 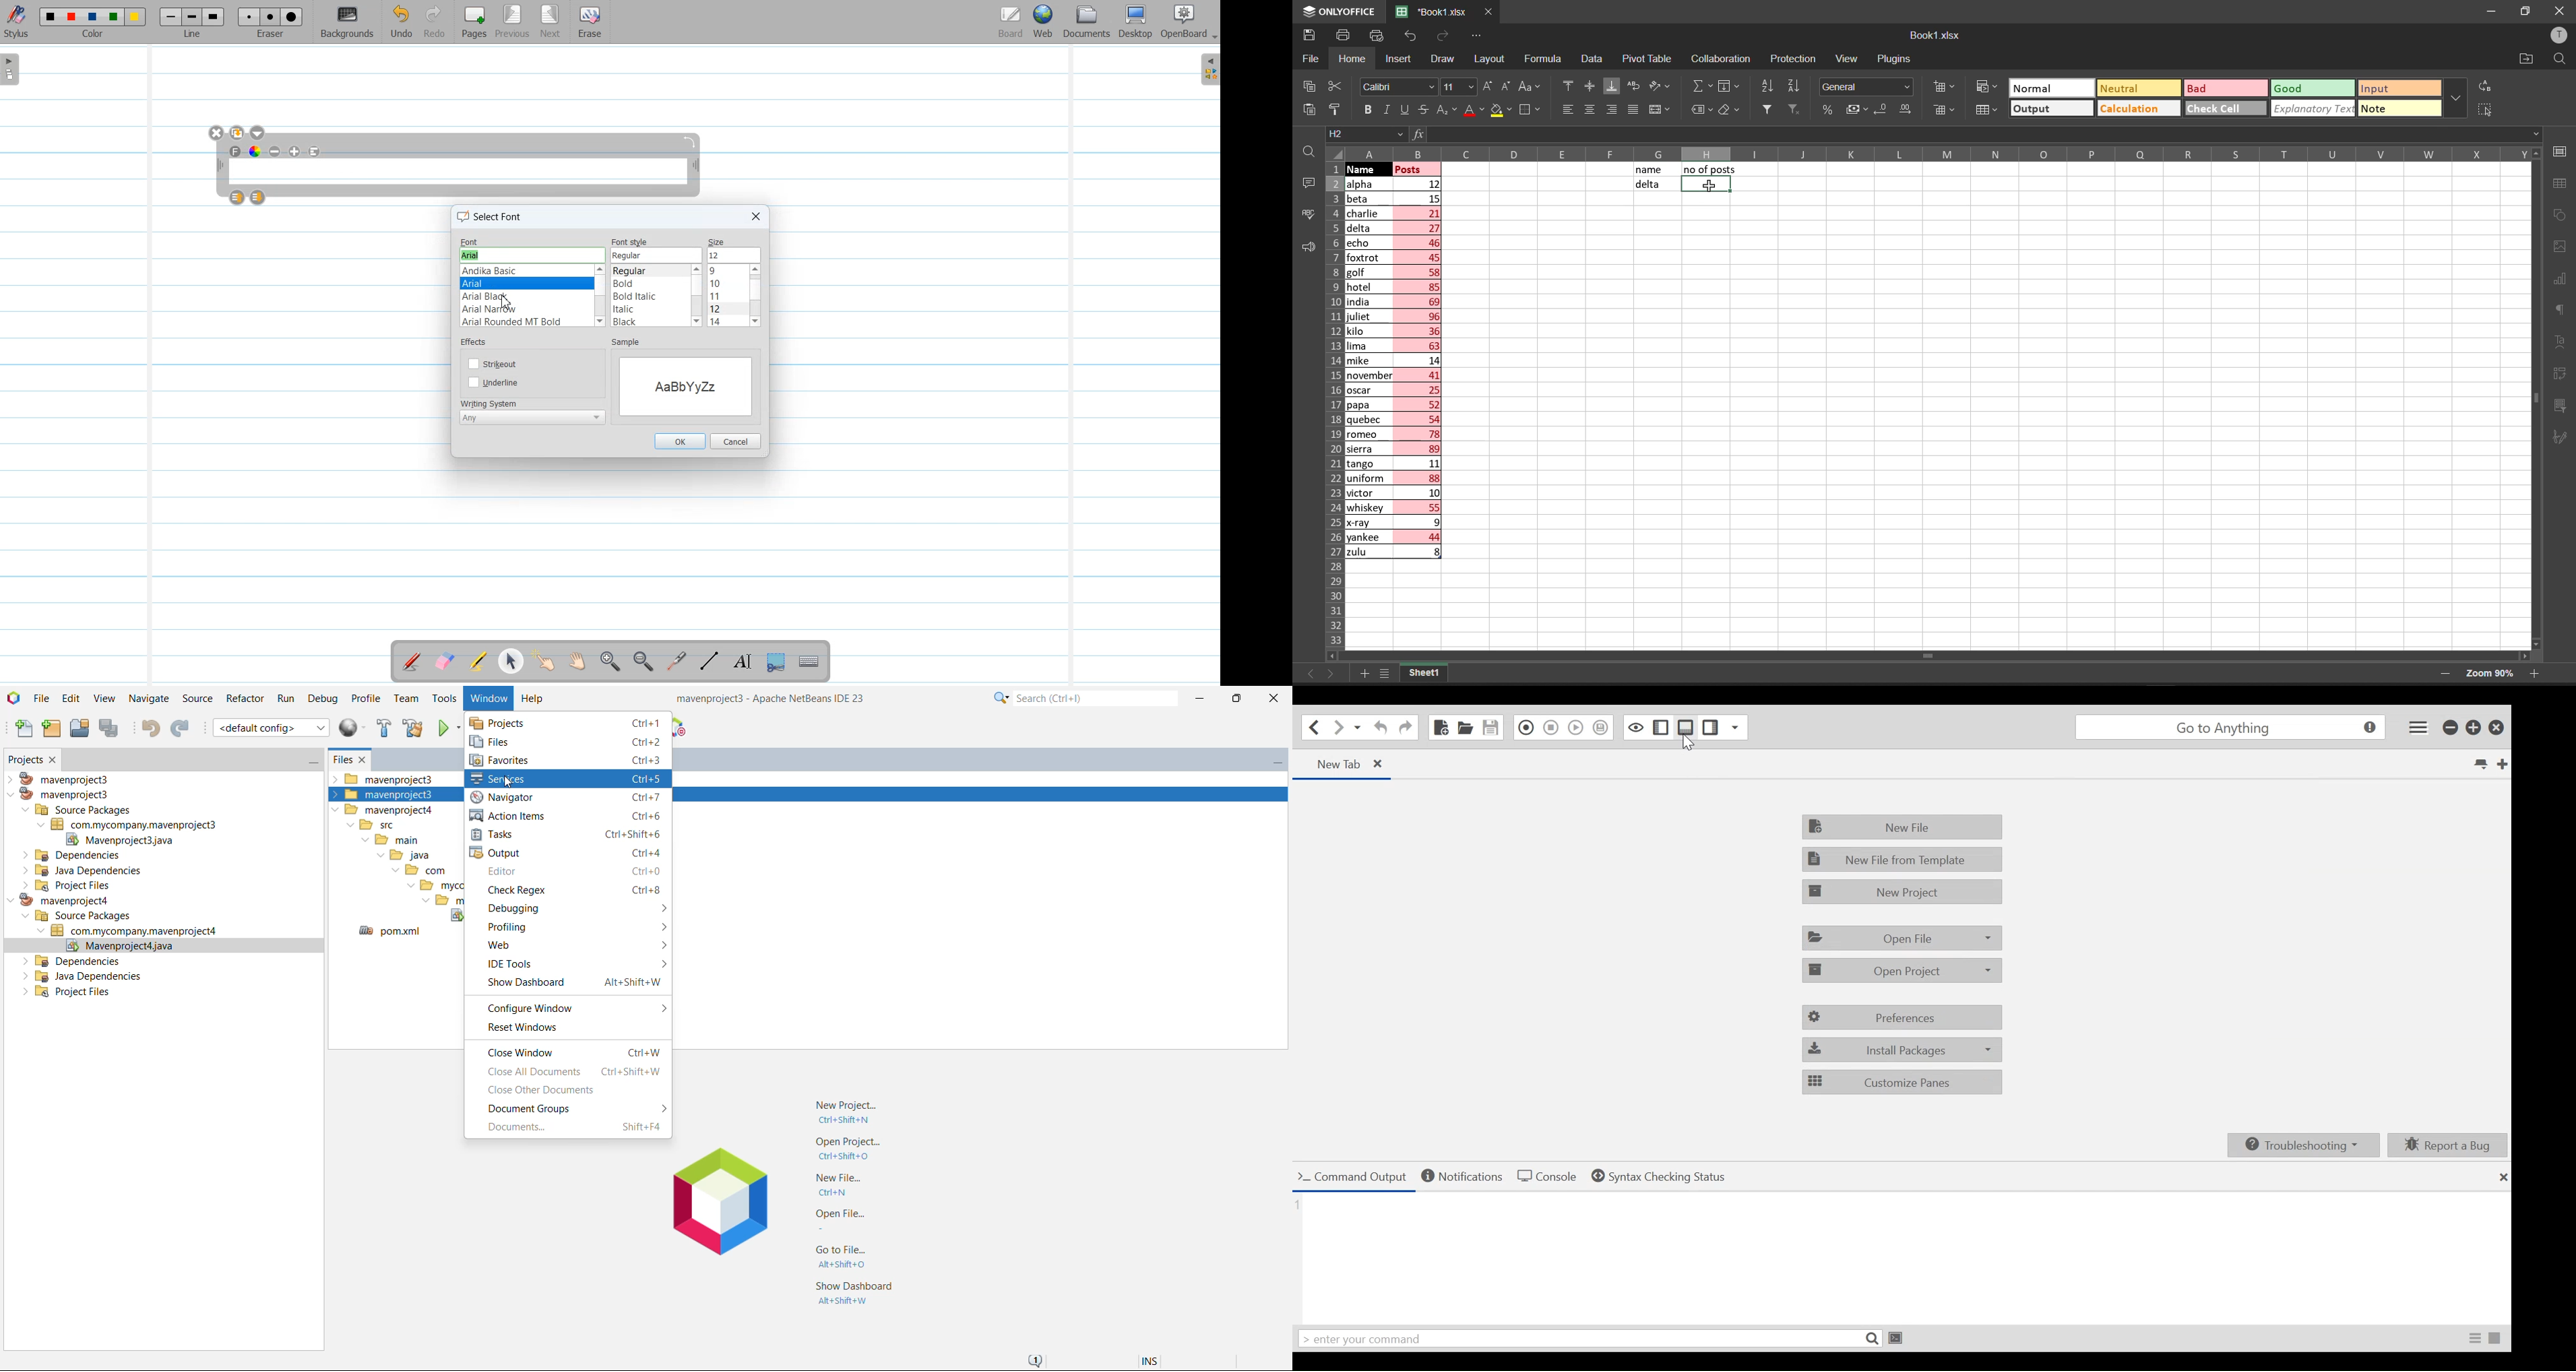 I want to click on cell select, so click(x=1704, y=186).